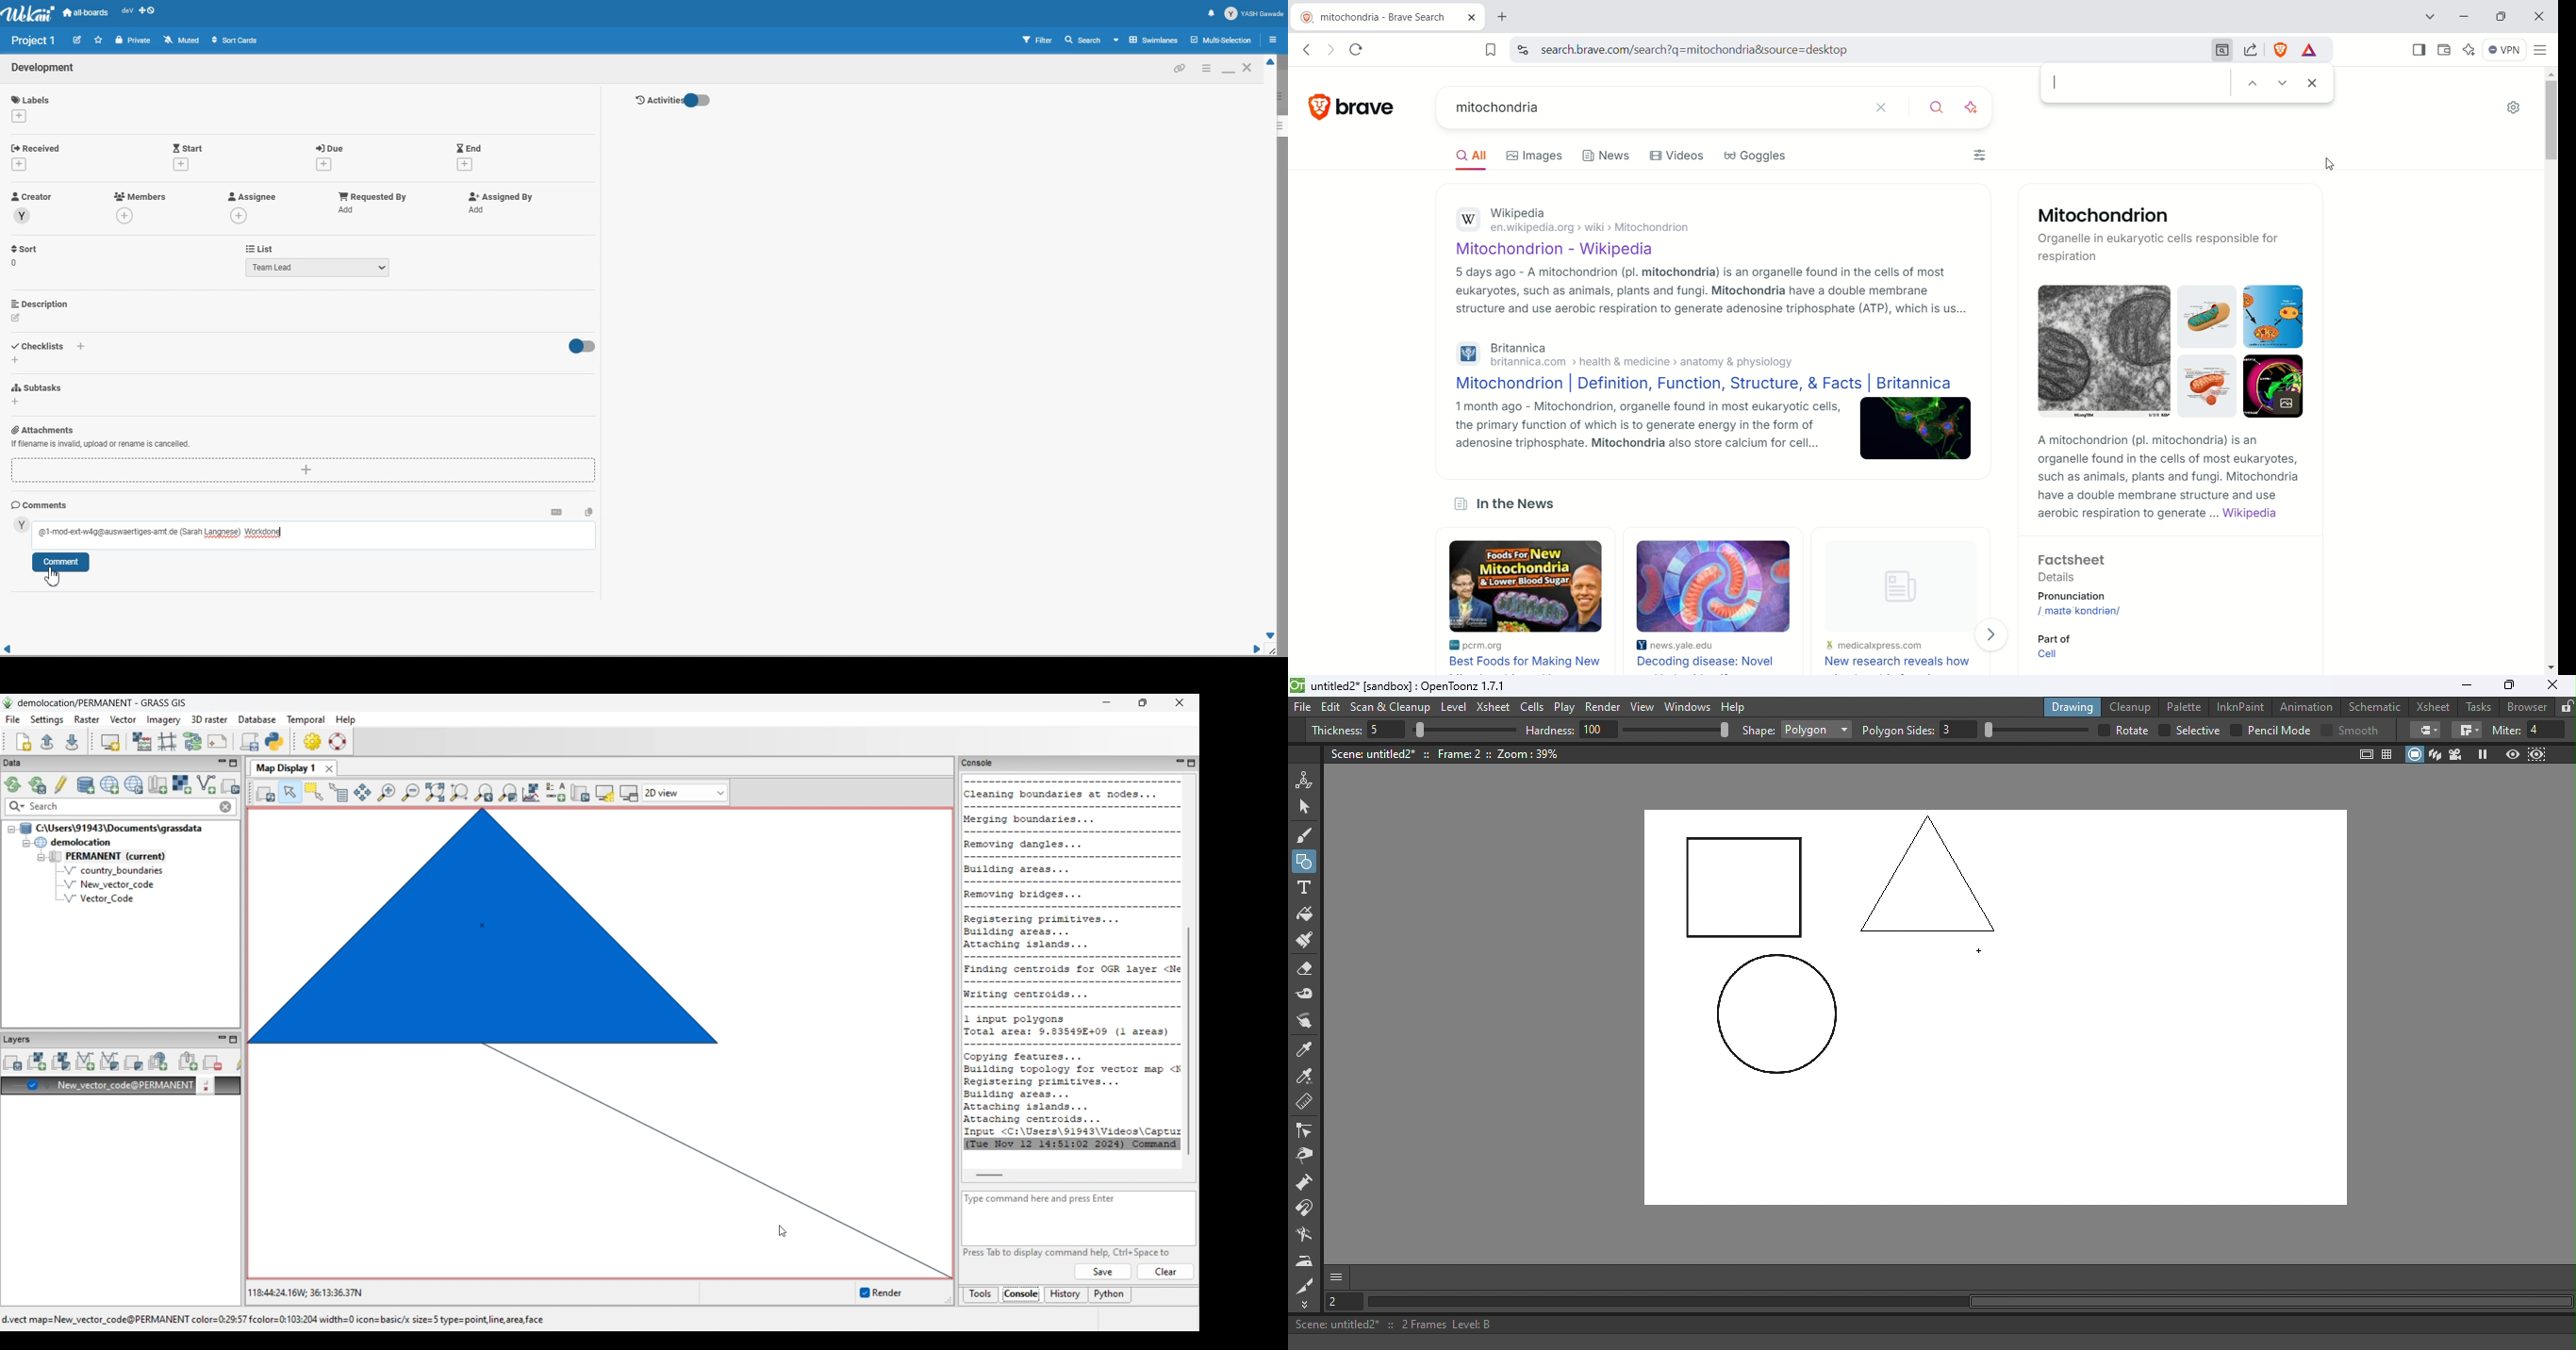 The width and height of the screenshot is (2576, 1372). I want to click on Brush tool, so click(1309, 834).